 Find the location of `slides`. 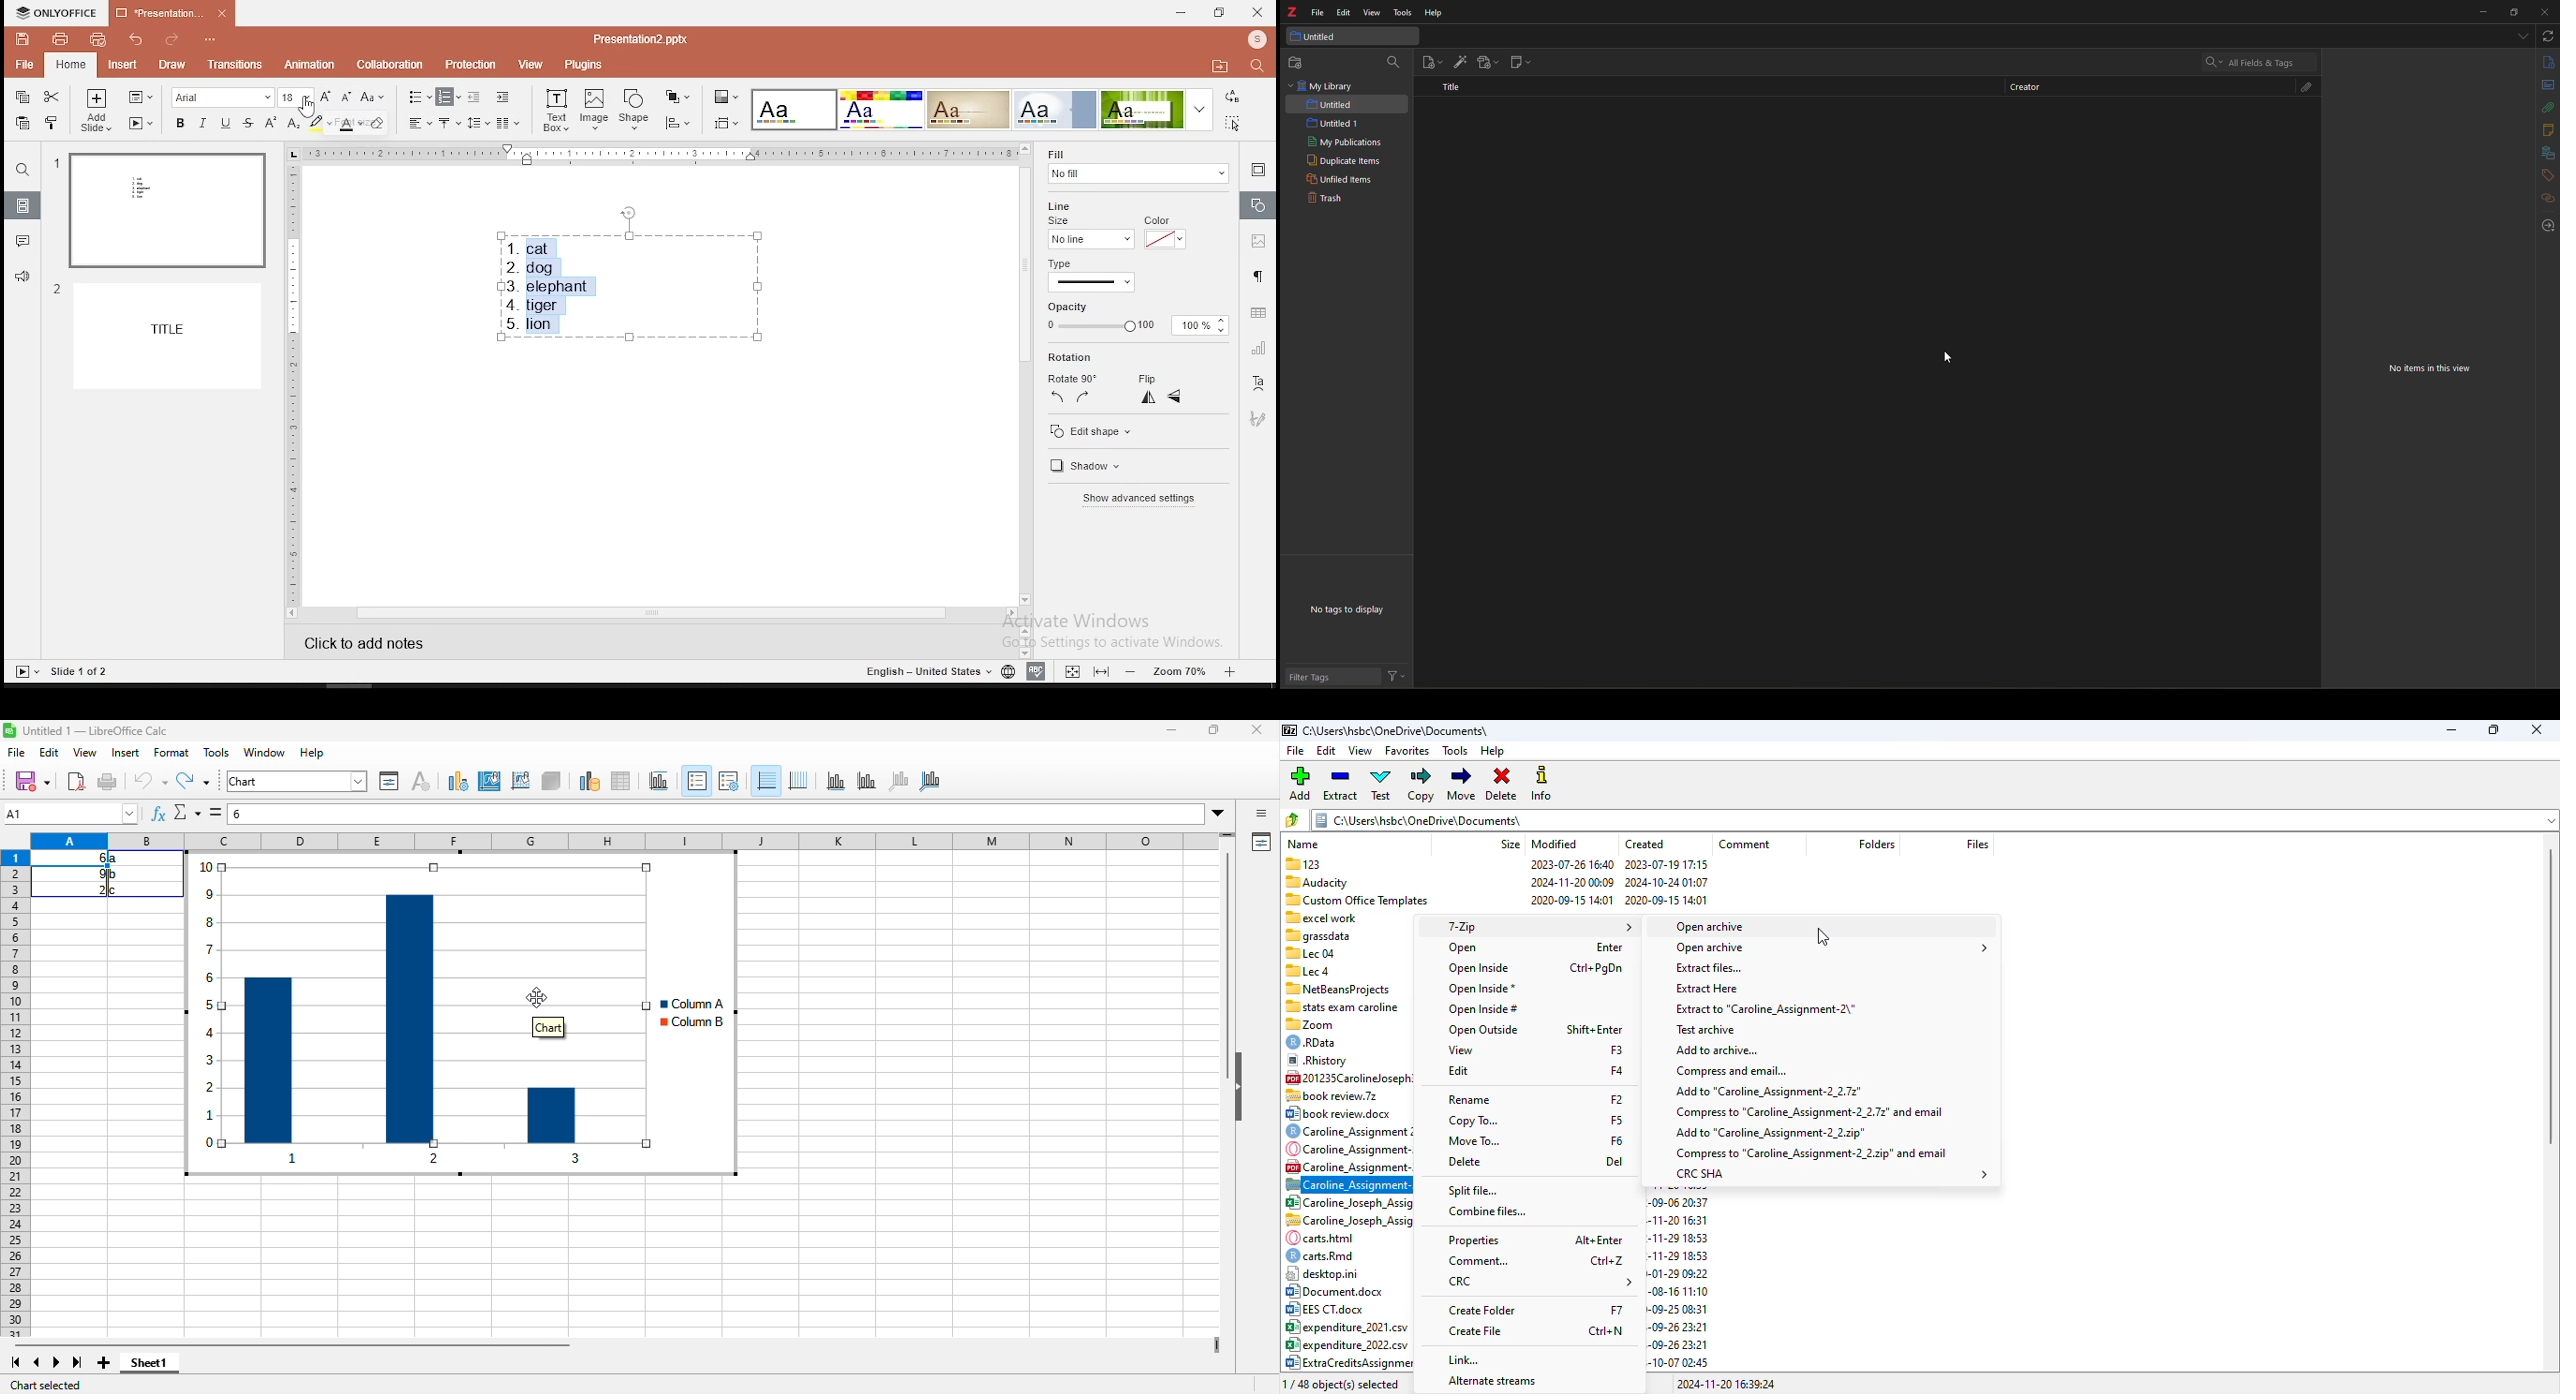

slides is located at coordinates (22, 206).